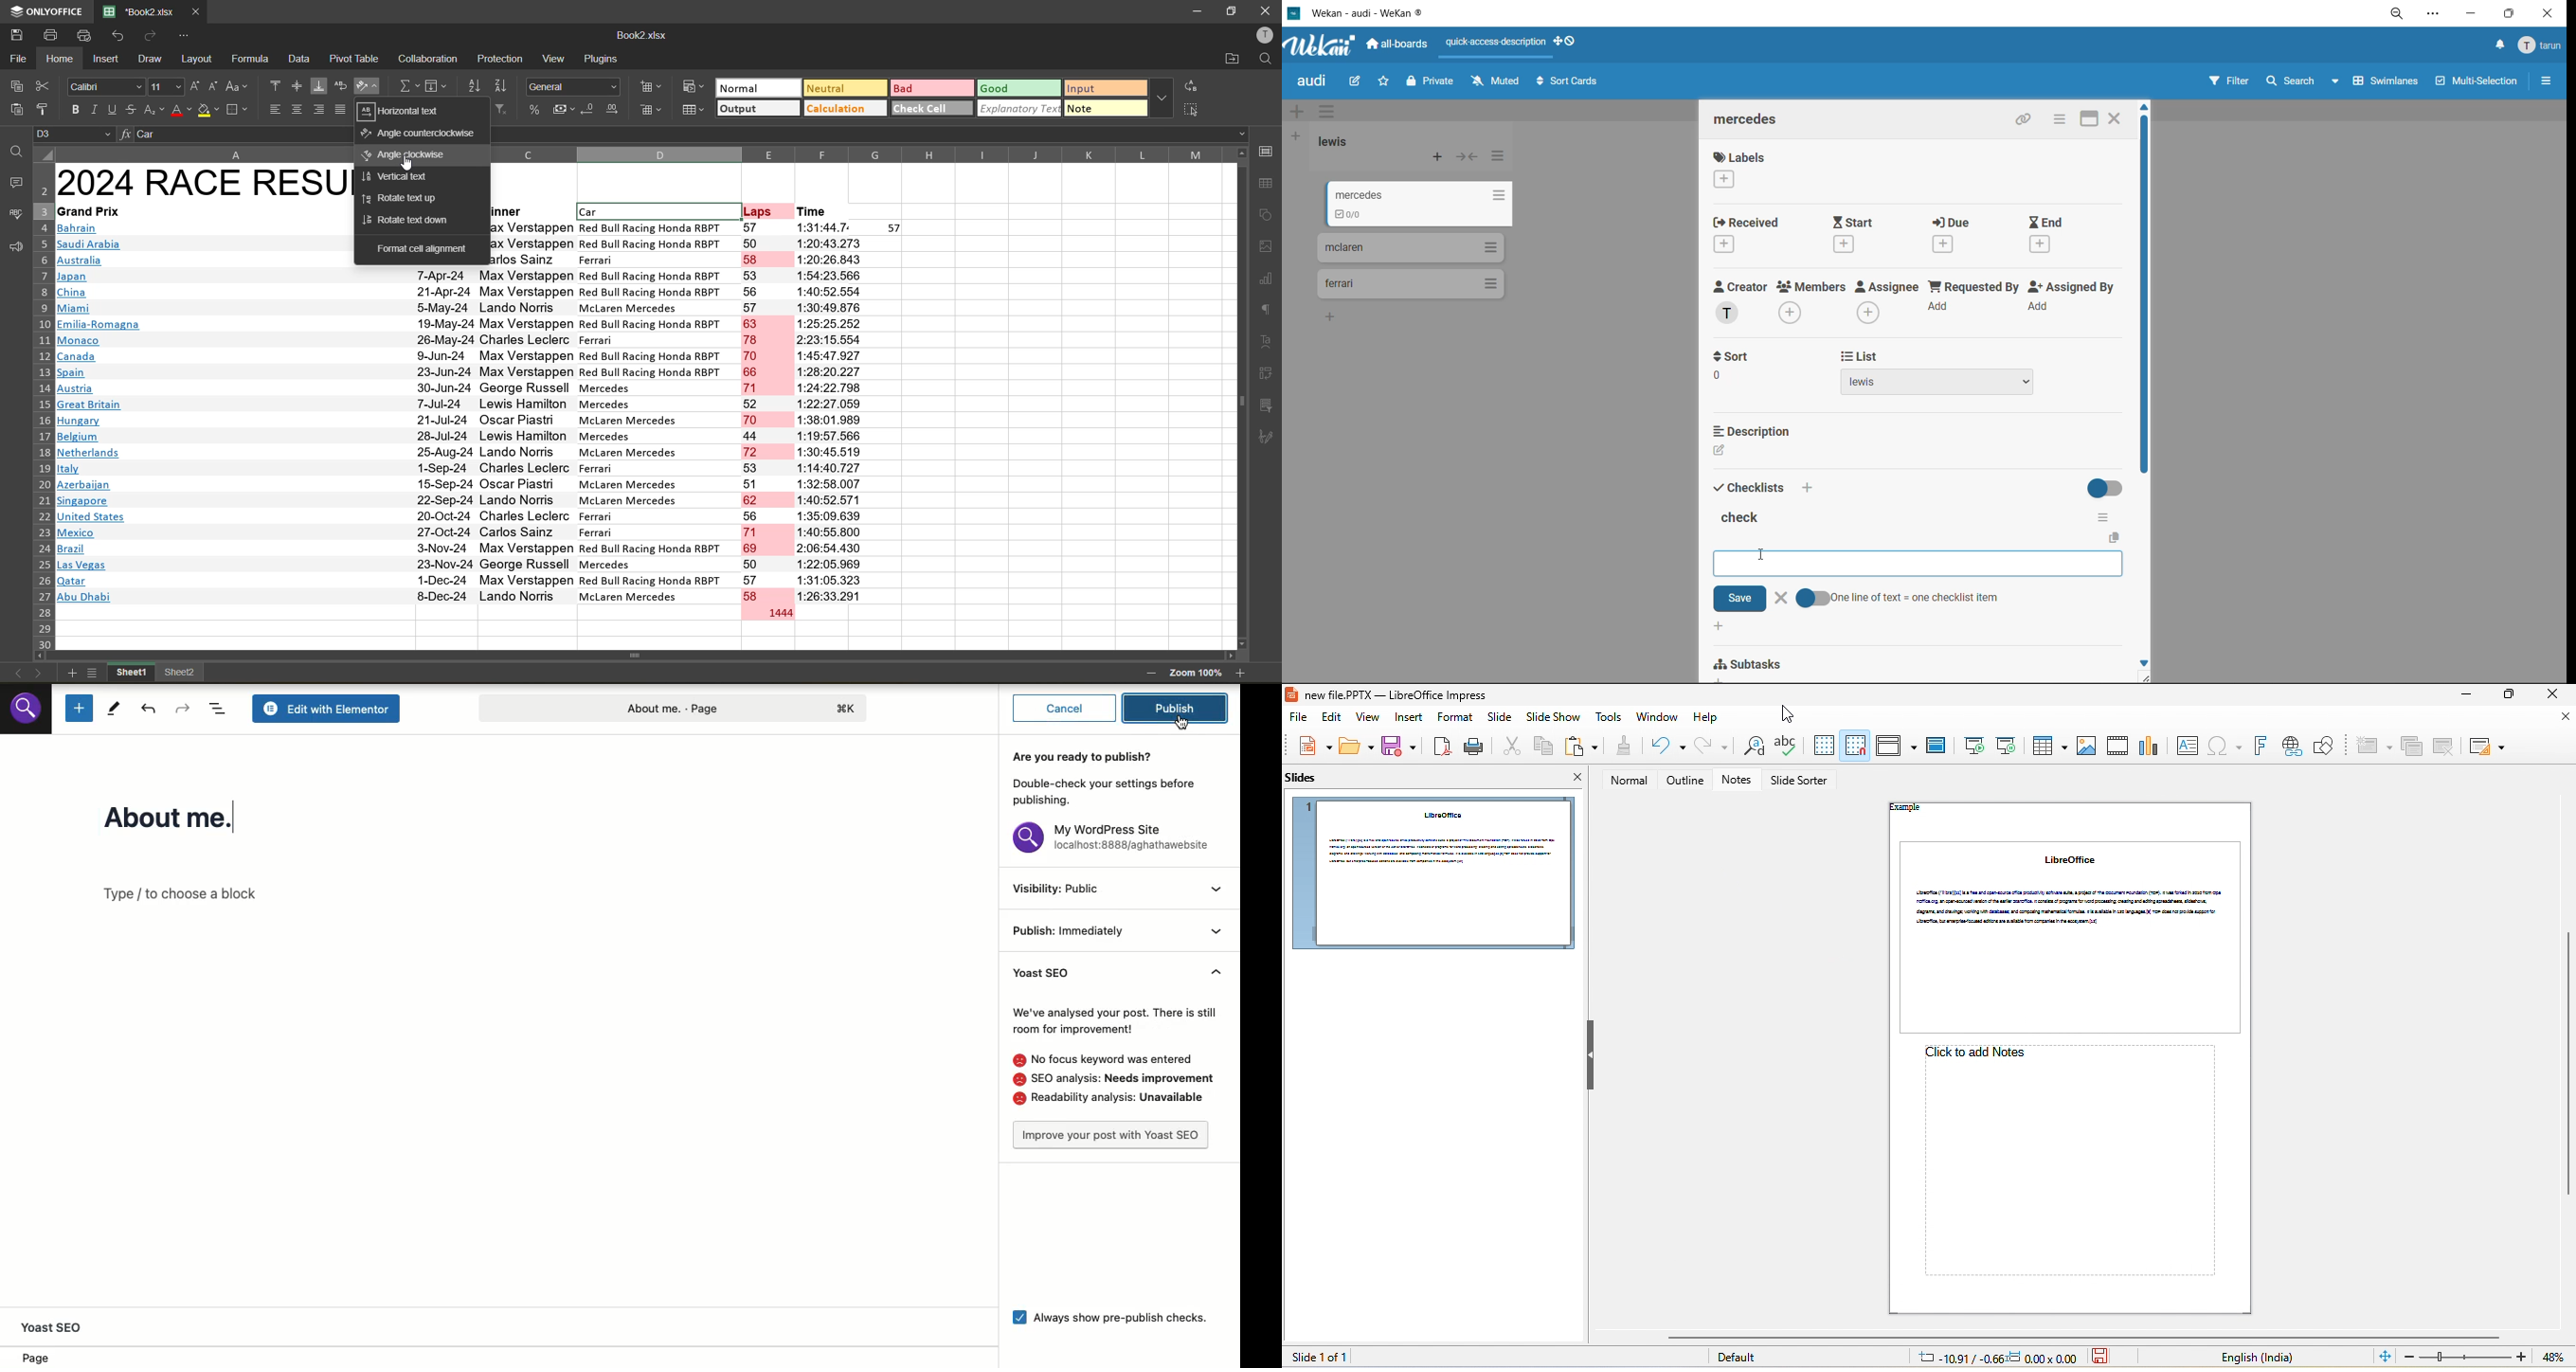  I want to click on cards, so click(1426, 206).